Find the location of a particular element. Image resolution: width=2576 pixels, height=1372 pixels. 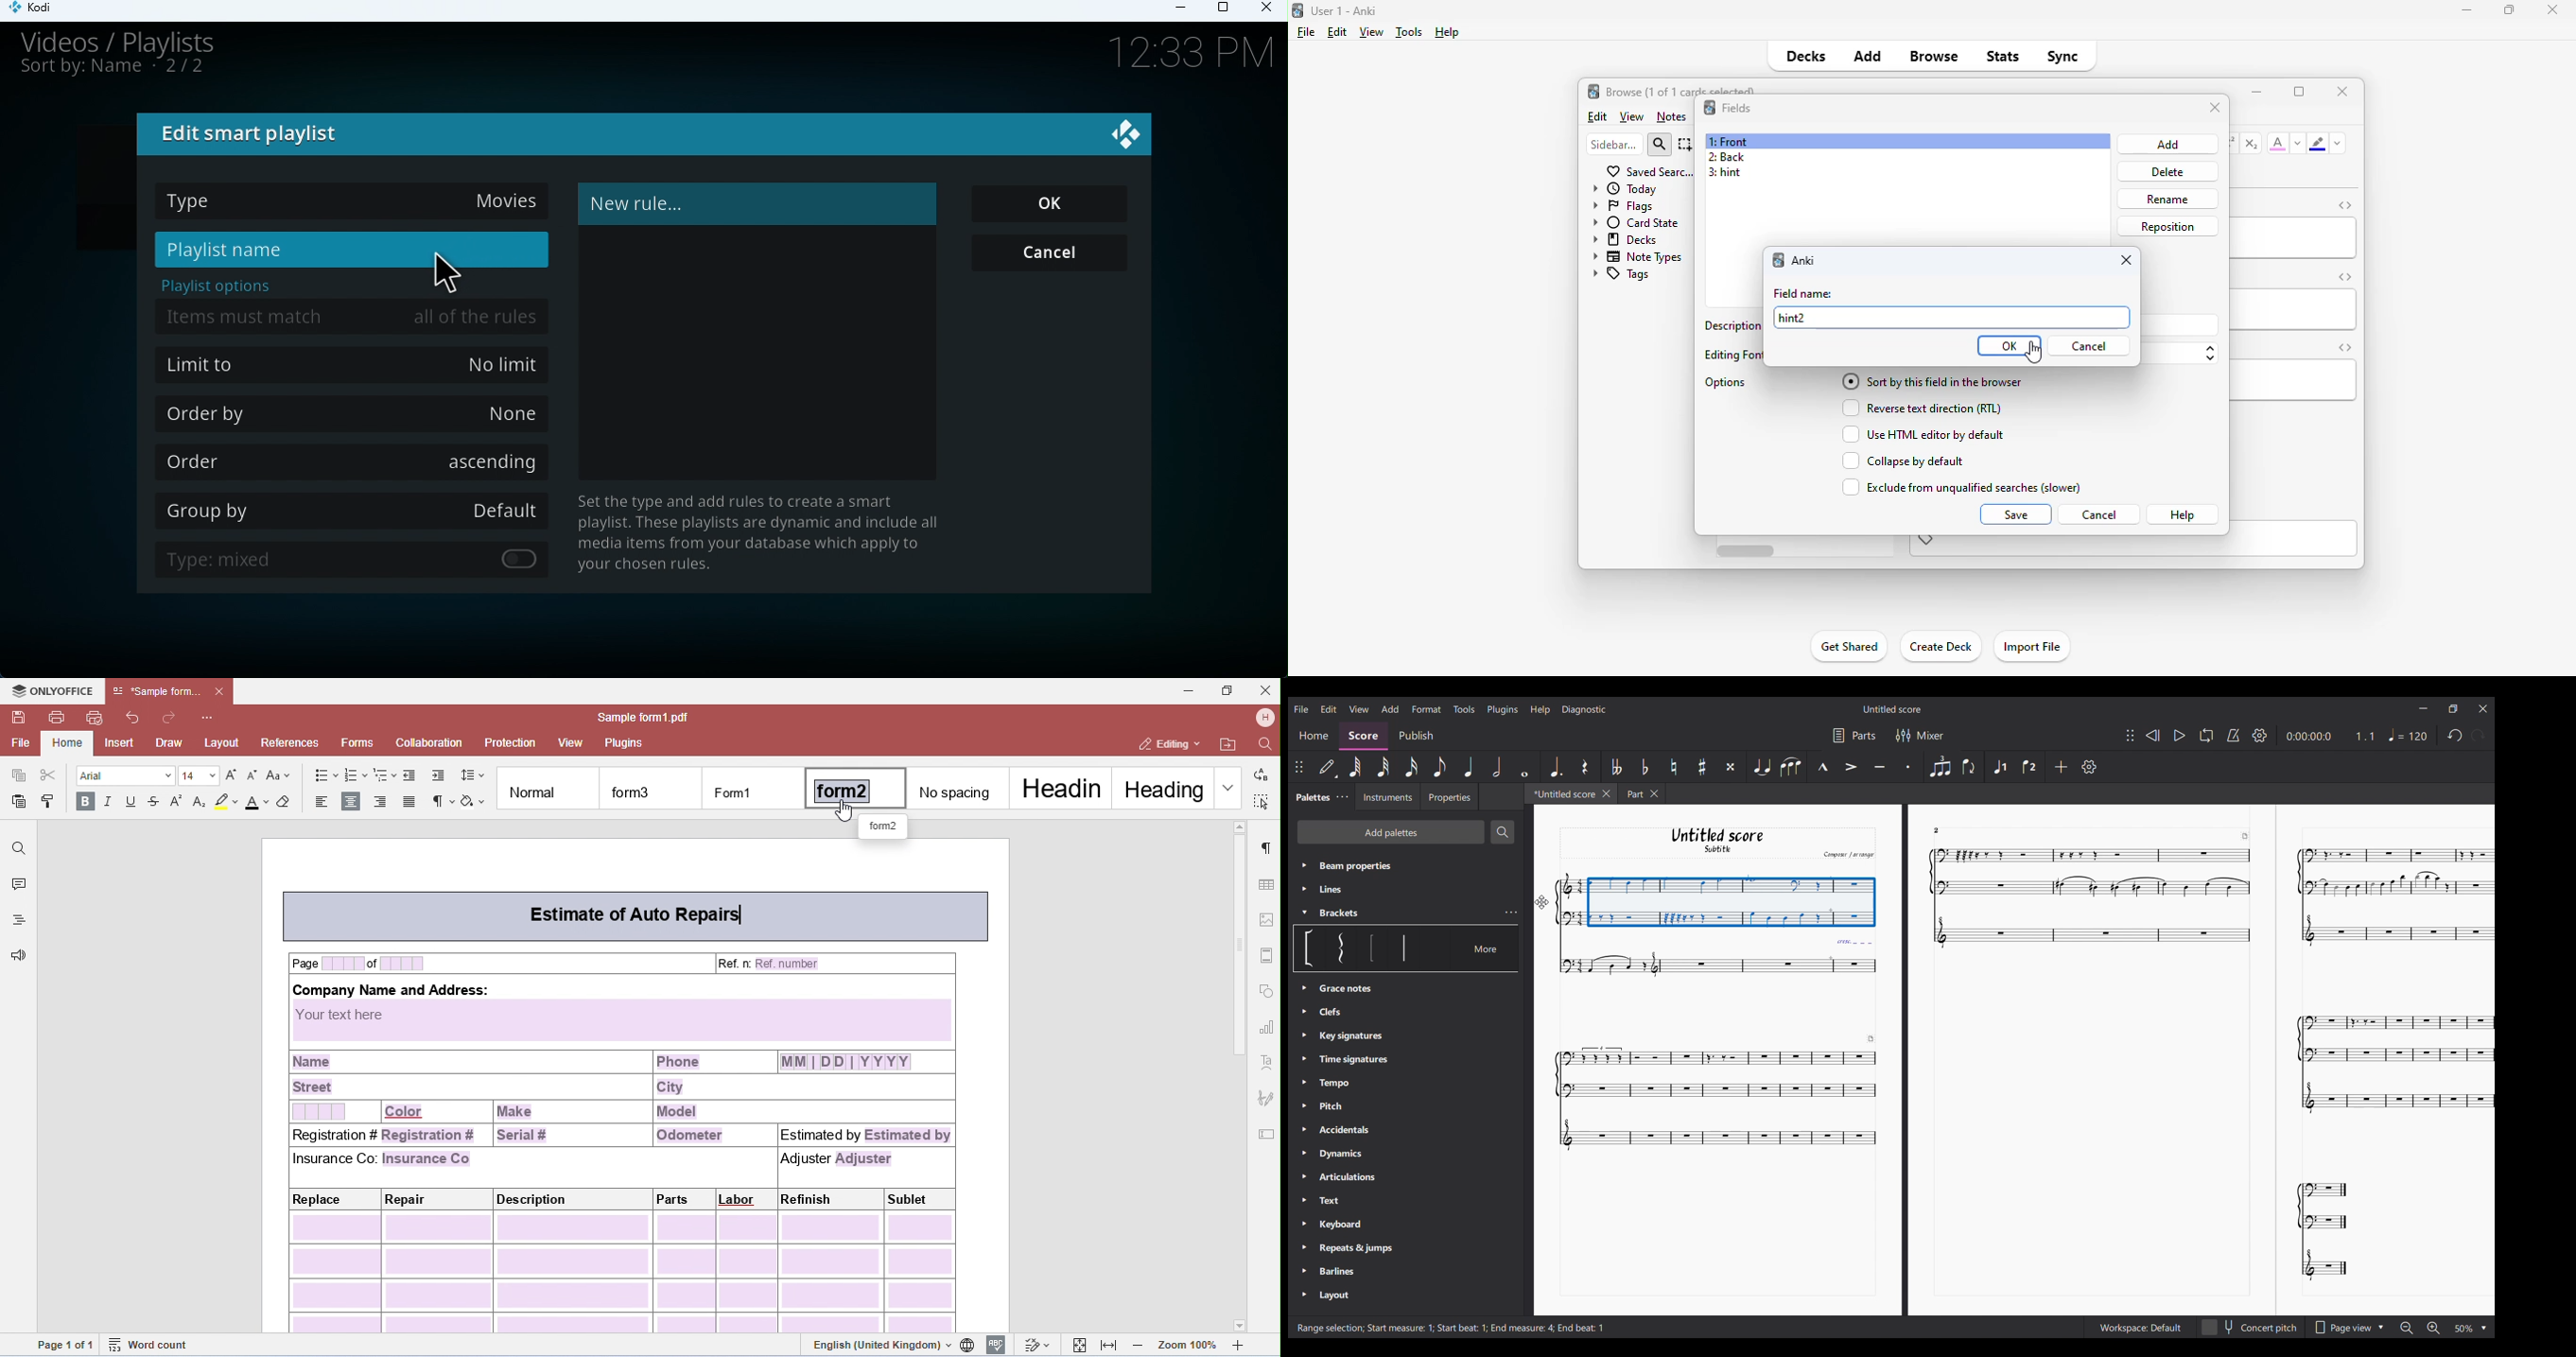

Undo is located at coordinates (2478, 738).